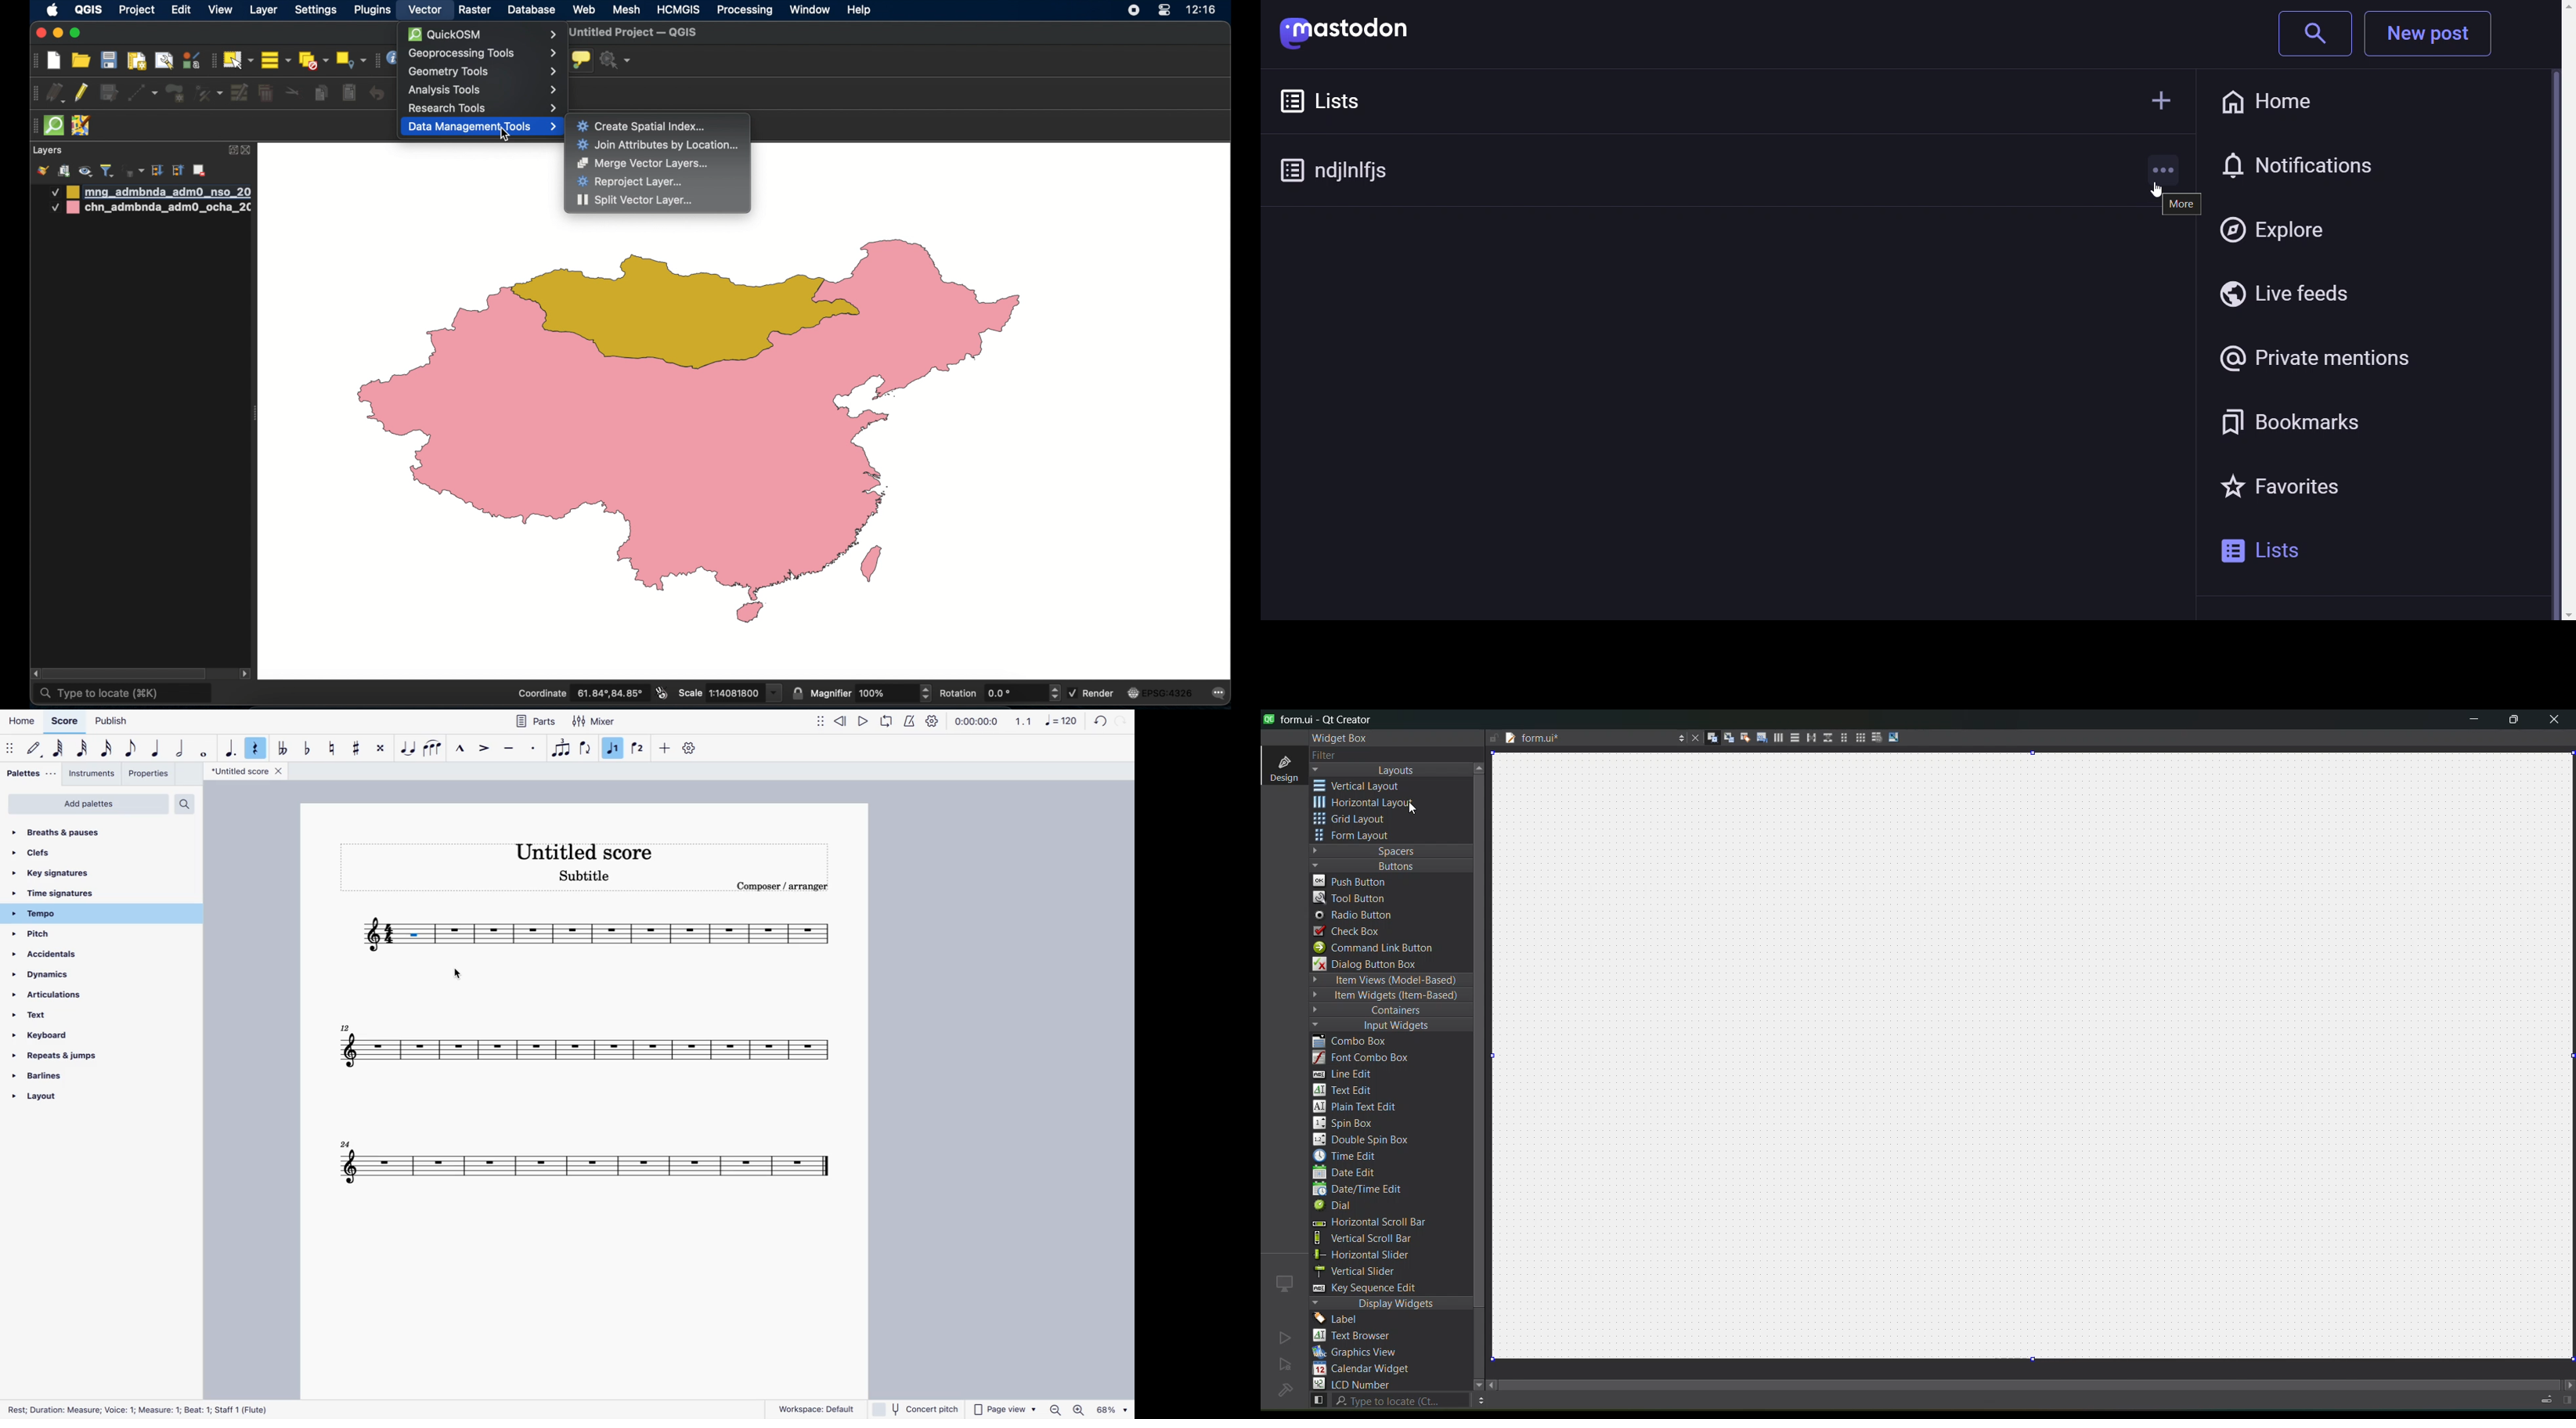 The height and width of the screenshot is (1428, 2576). I want to click on scale, so click(729, 692).